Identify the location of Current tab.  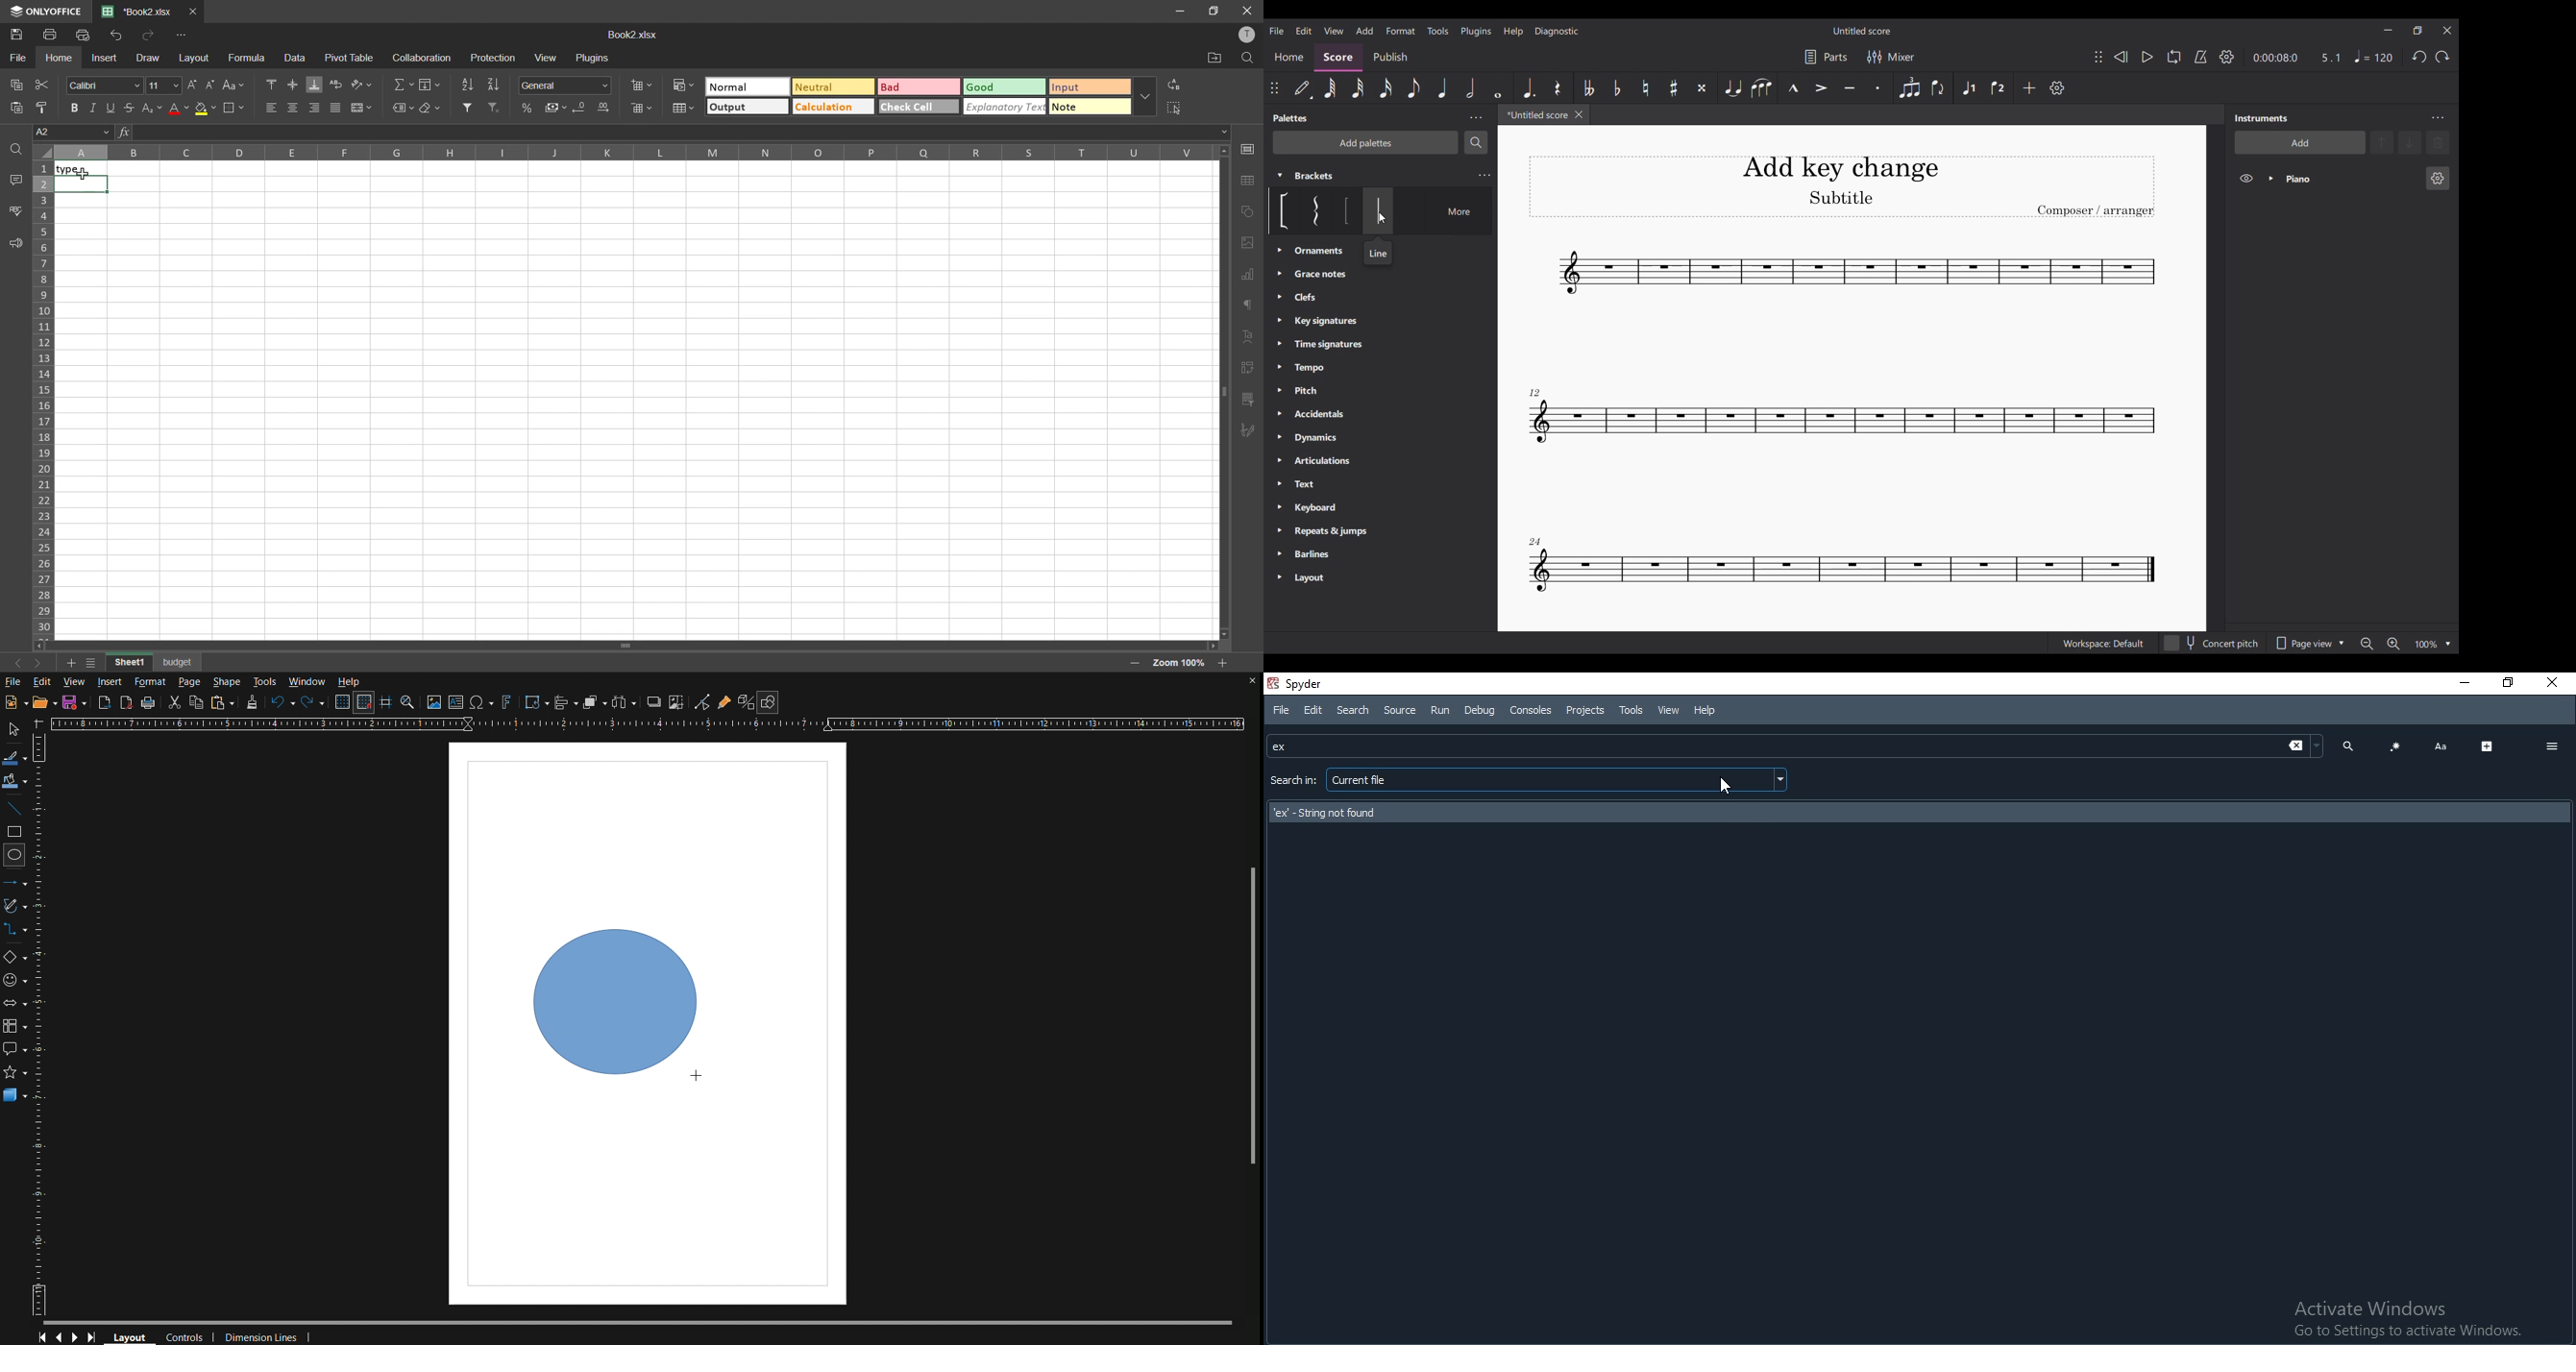
(1536, 115).